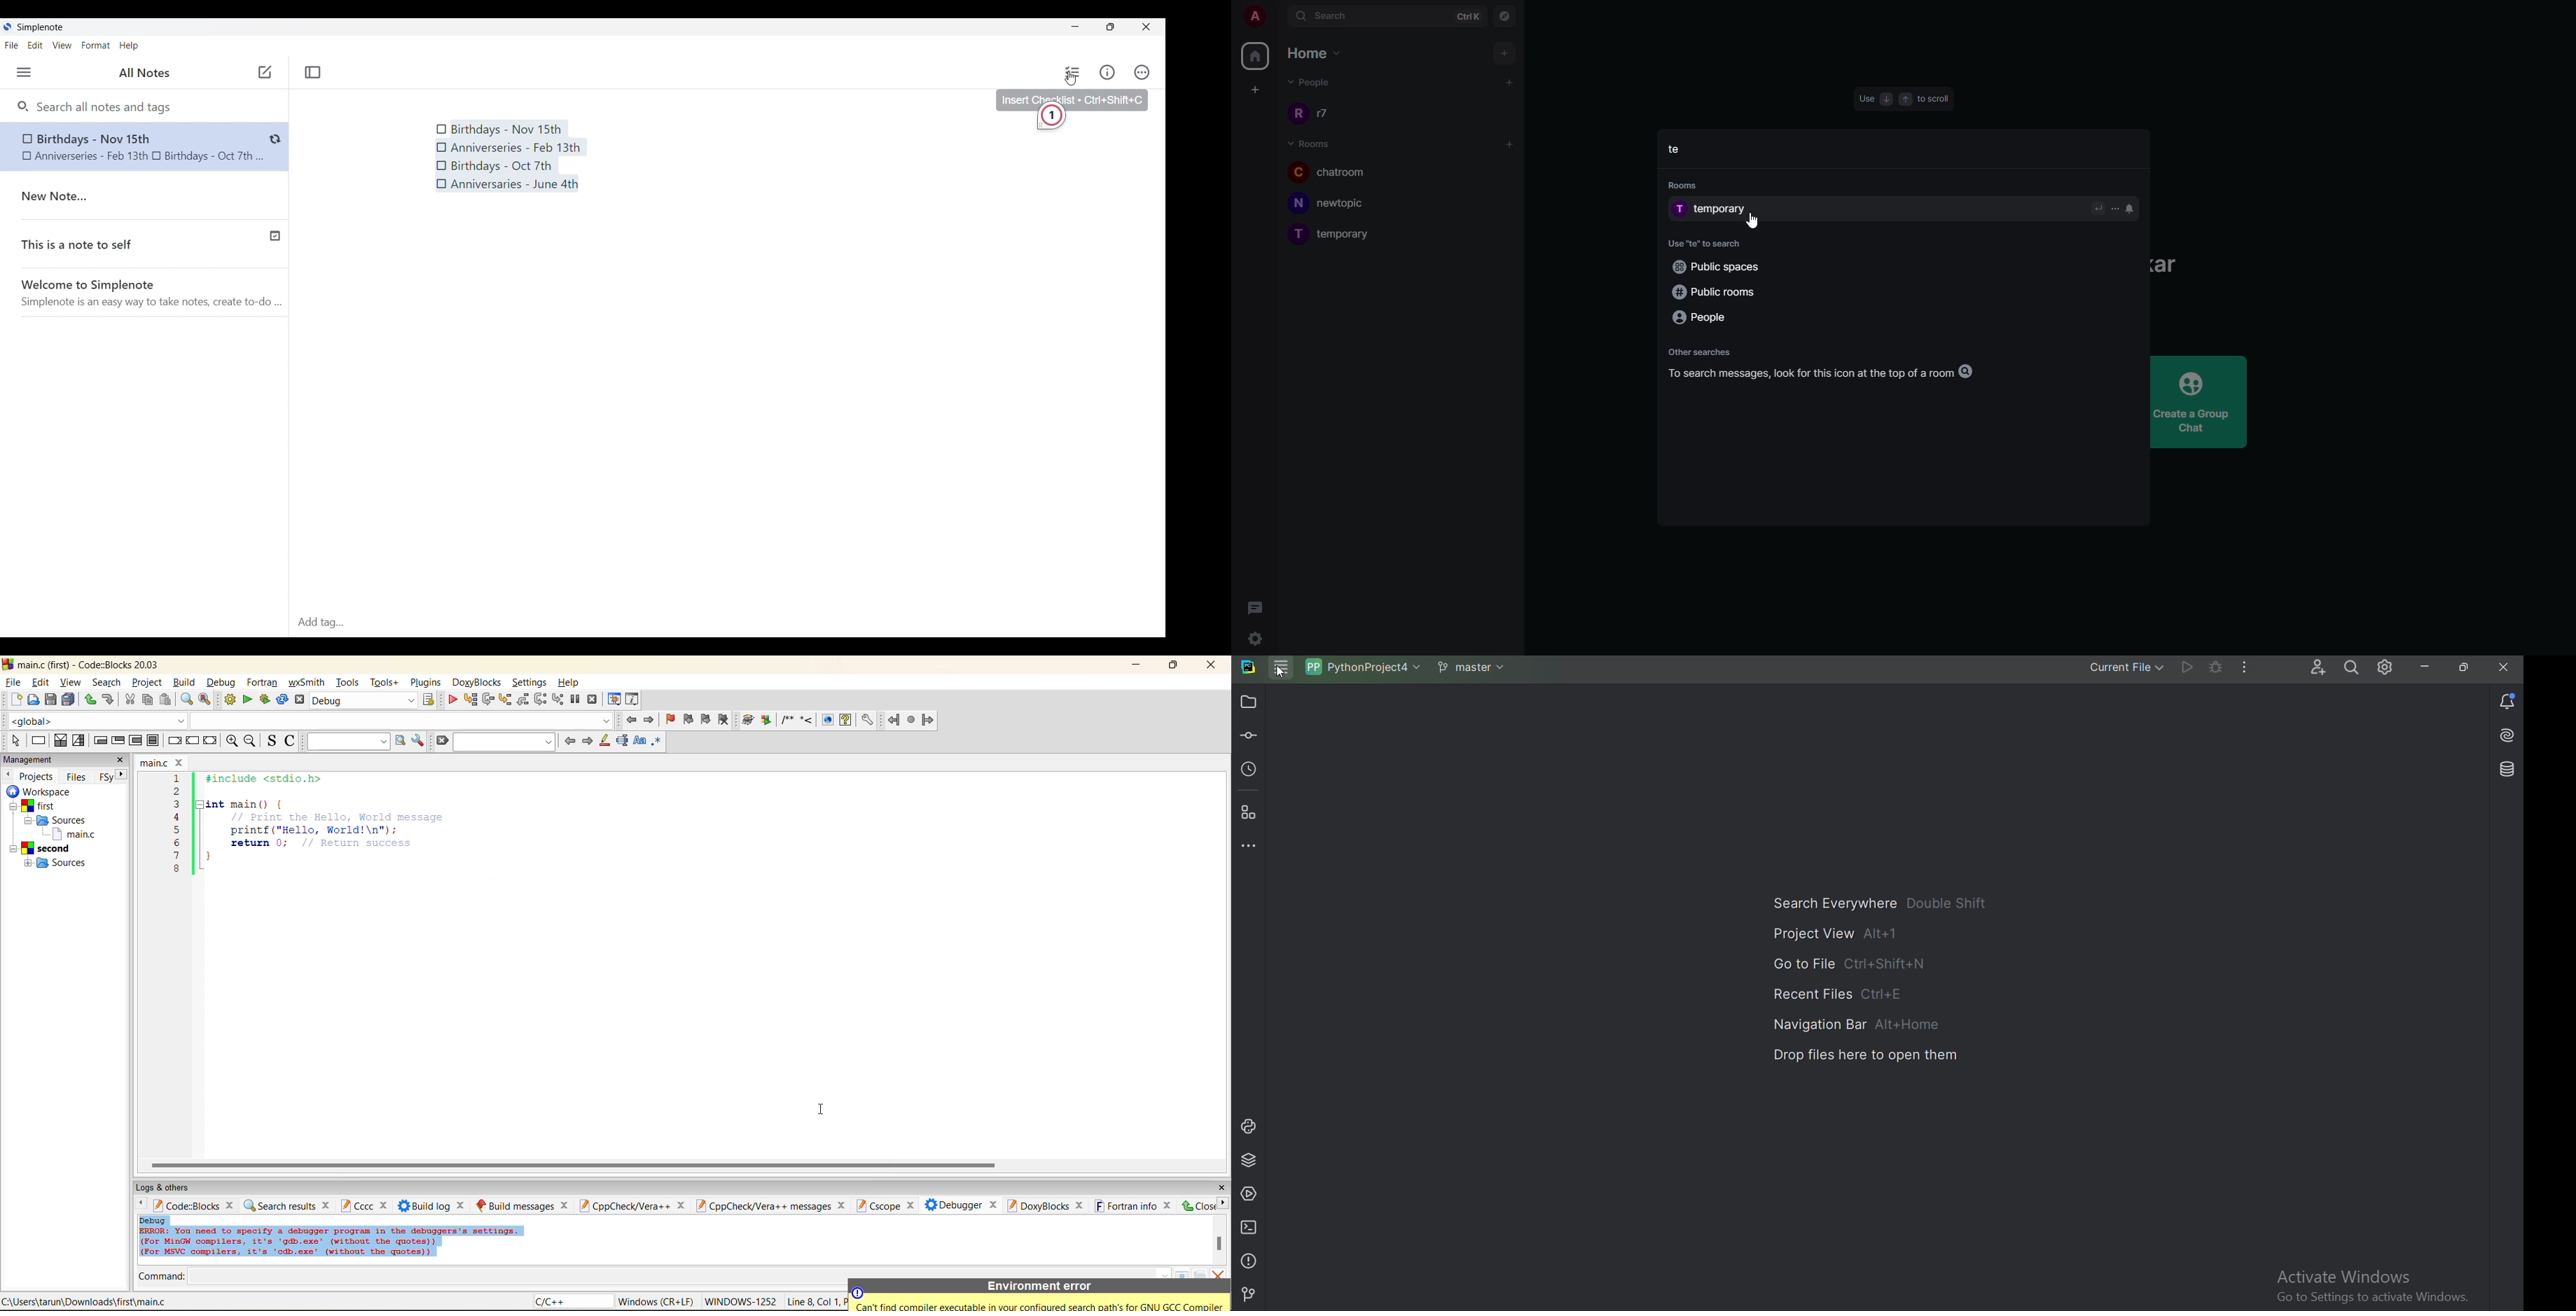 Image resolution: width=2576 pixels, height=1316 pixels. What do you see at coordinates (327, 1205) in the screenshot?
I see `close` at bounding box center [327, 1205].